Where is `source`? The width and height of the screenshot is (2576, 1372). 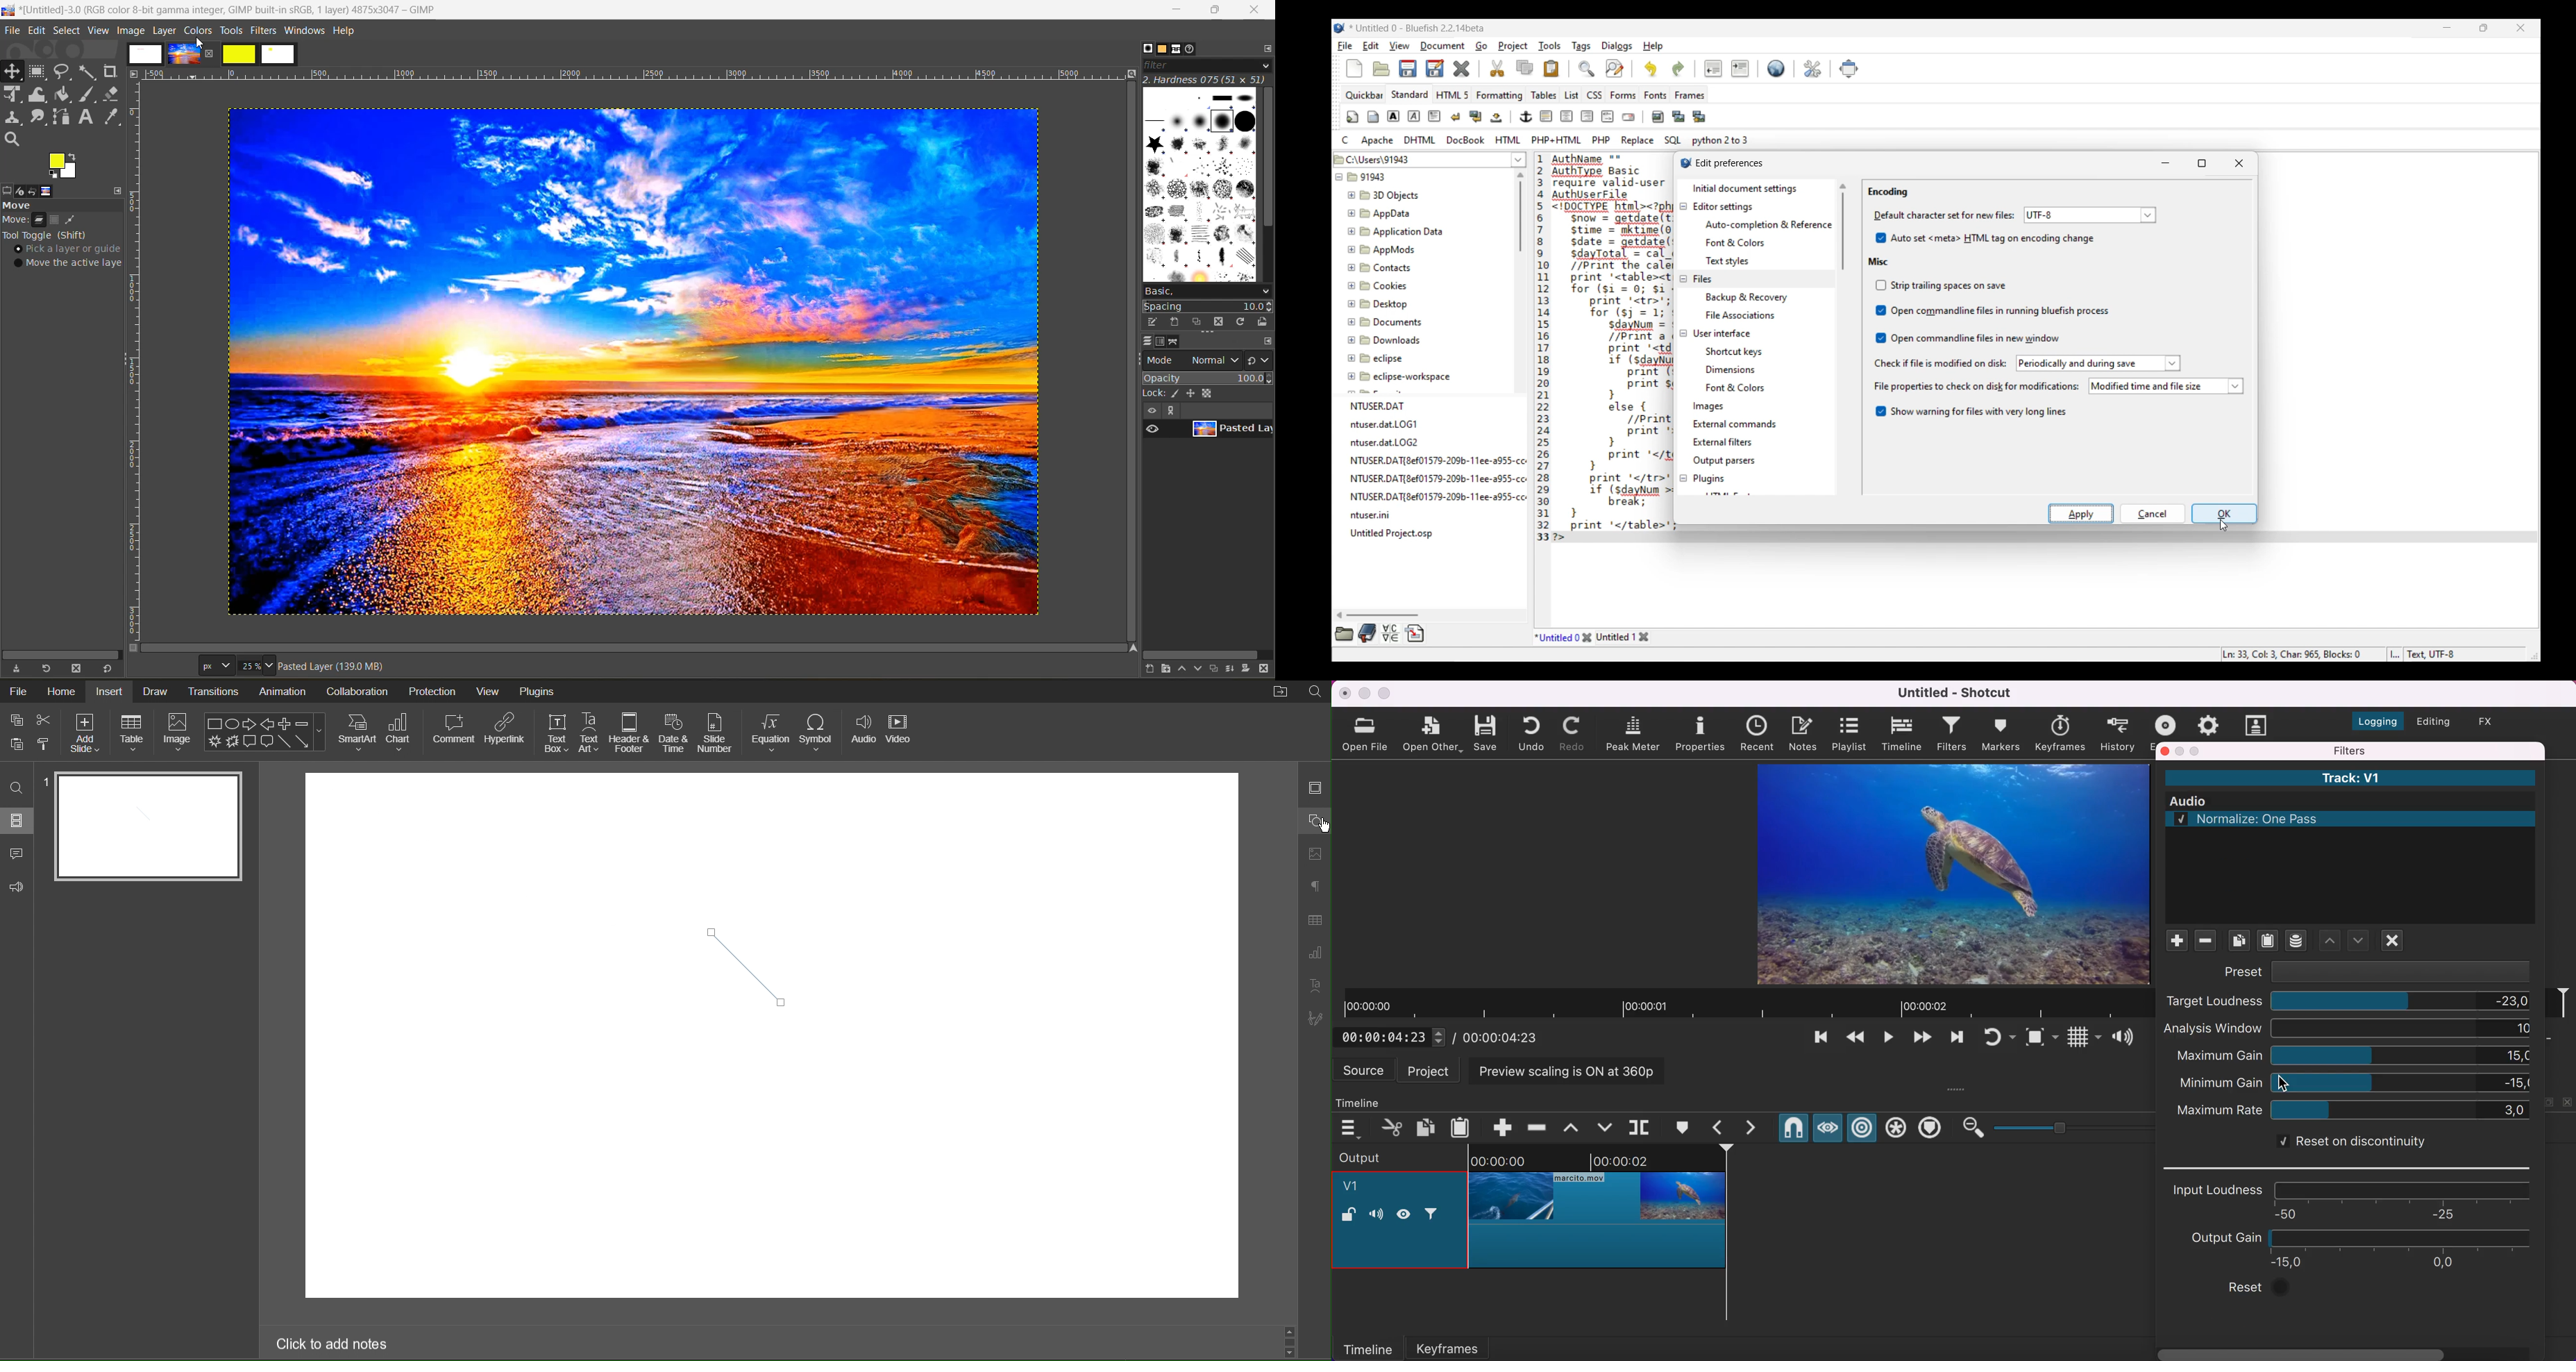
source is located at coordinates (1365, 1070).